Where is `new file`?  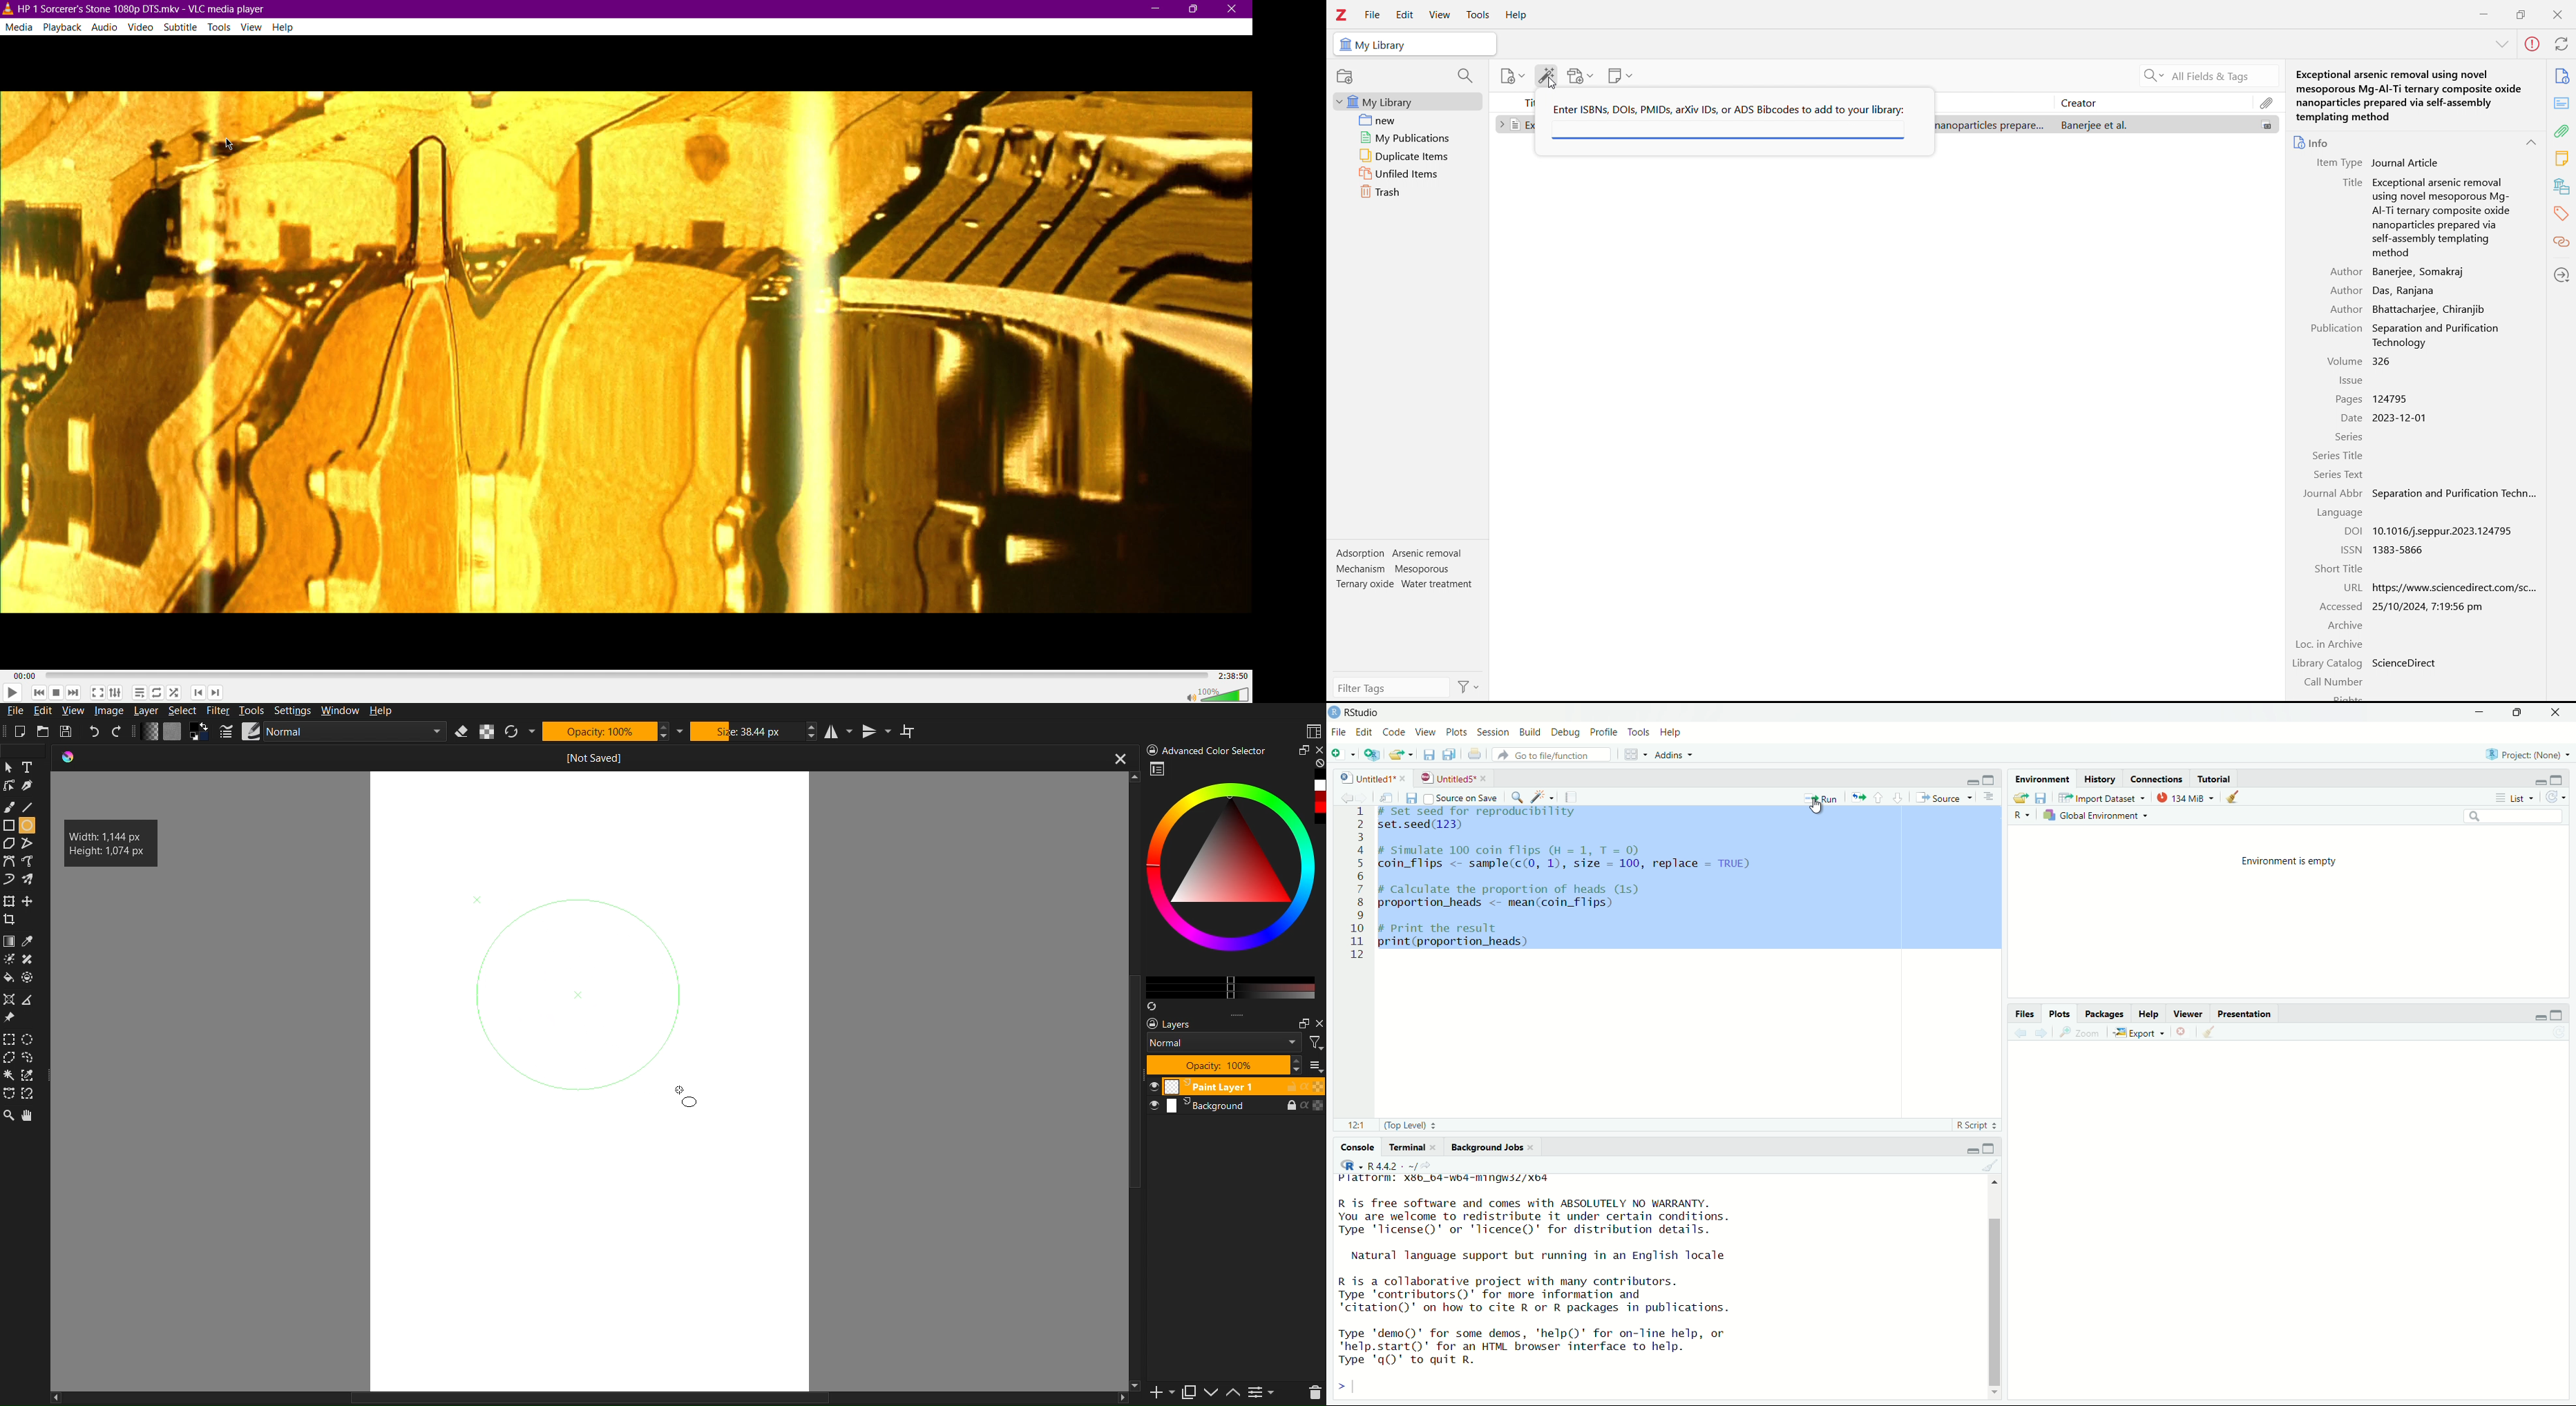 new file is located at coordinates (1342, 754).